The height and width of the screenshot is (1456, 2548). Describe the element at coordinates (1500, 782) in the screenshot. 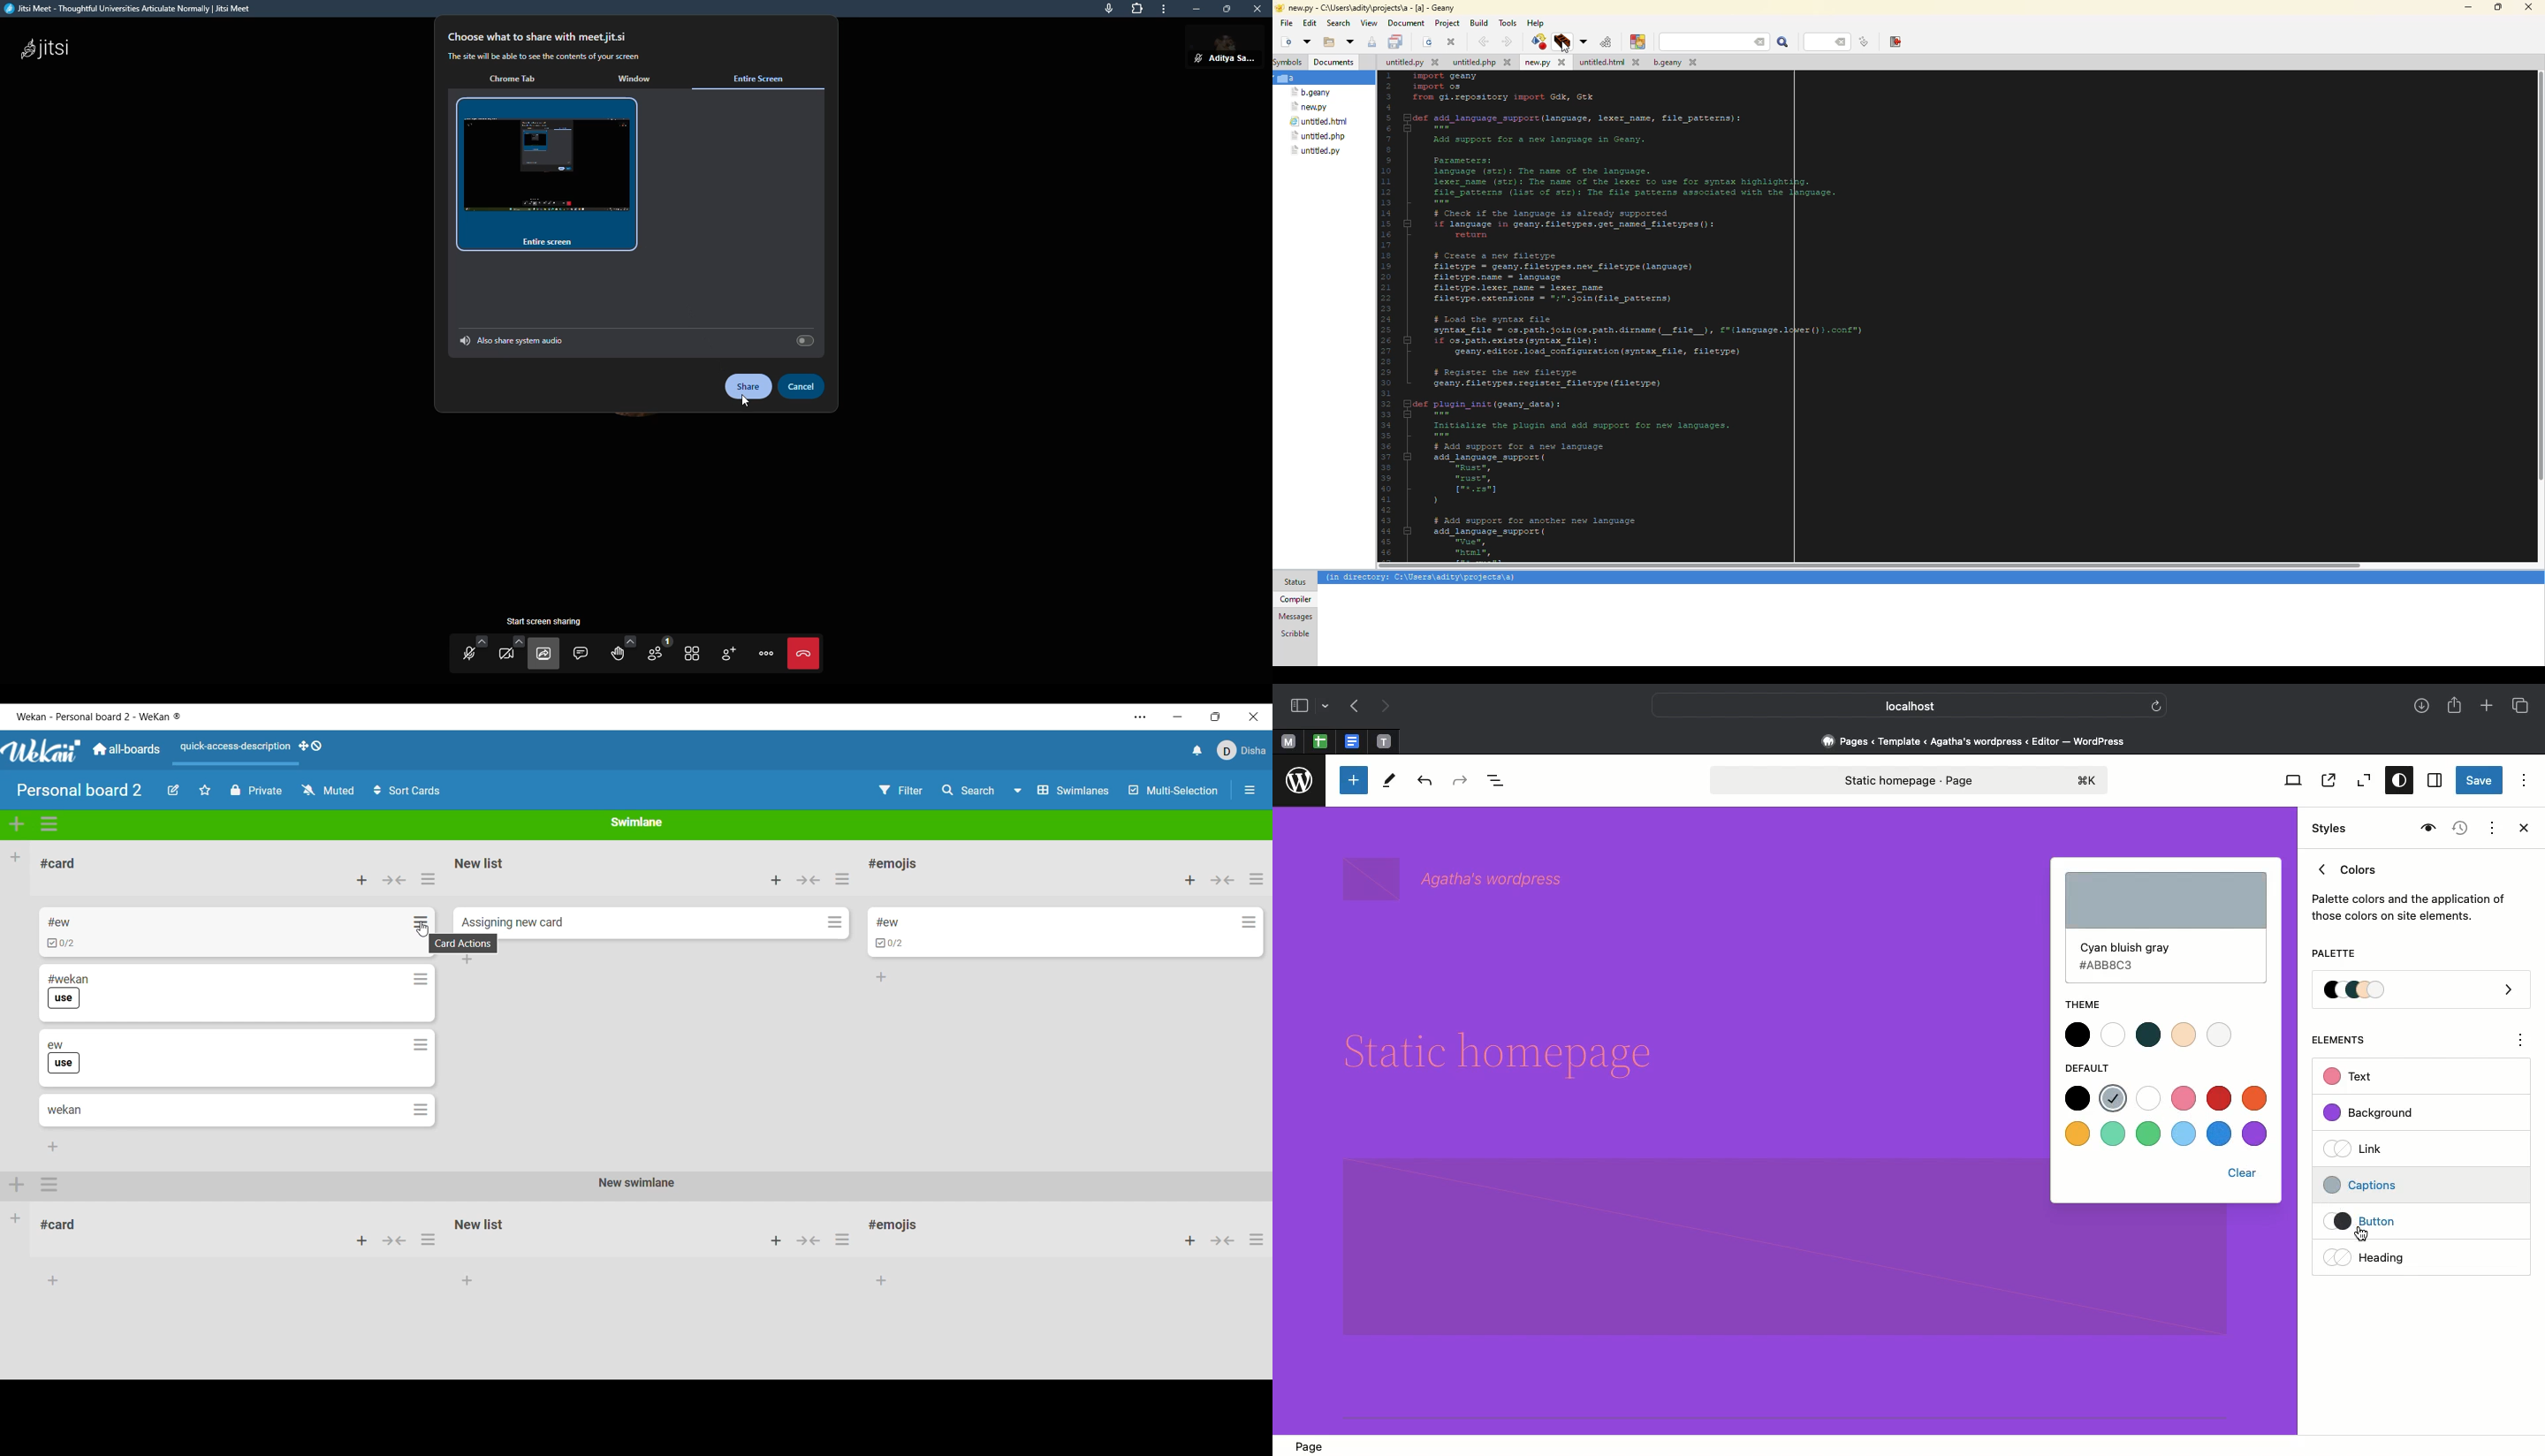

I see `Document overview` at that location.